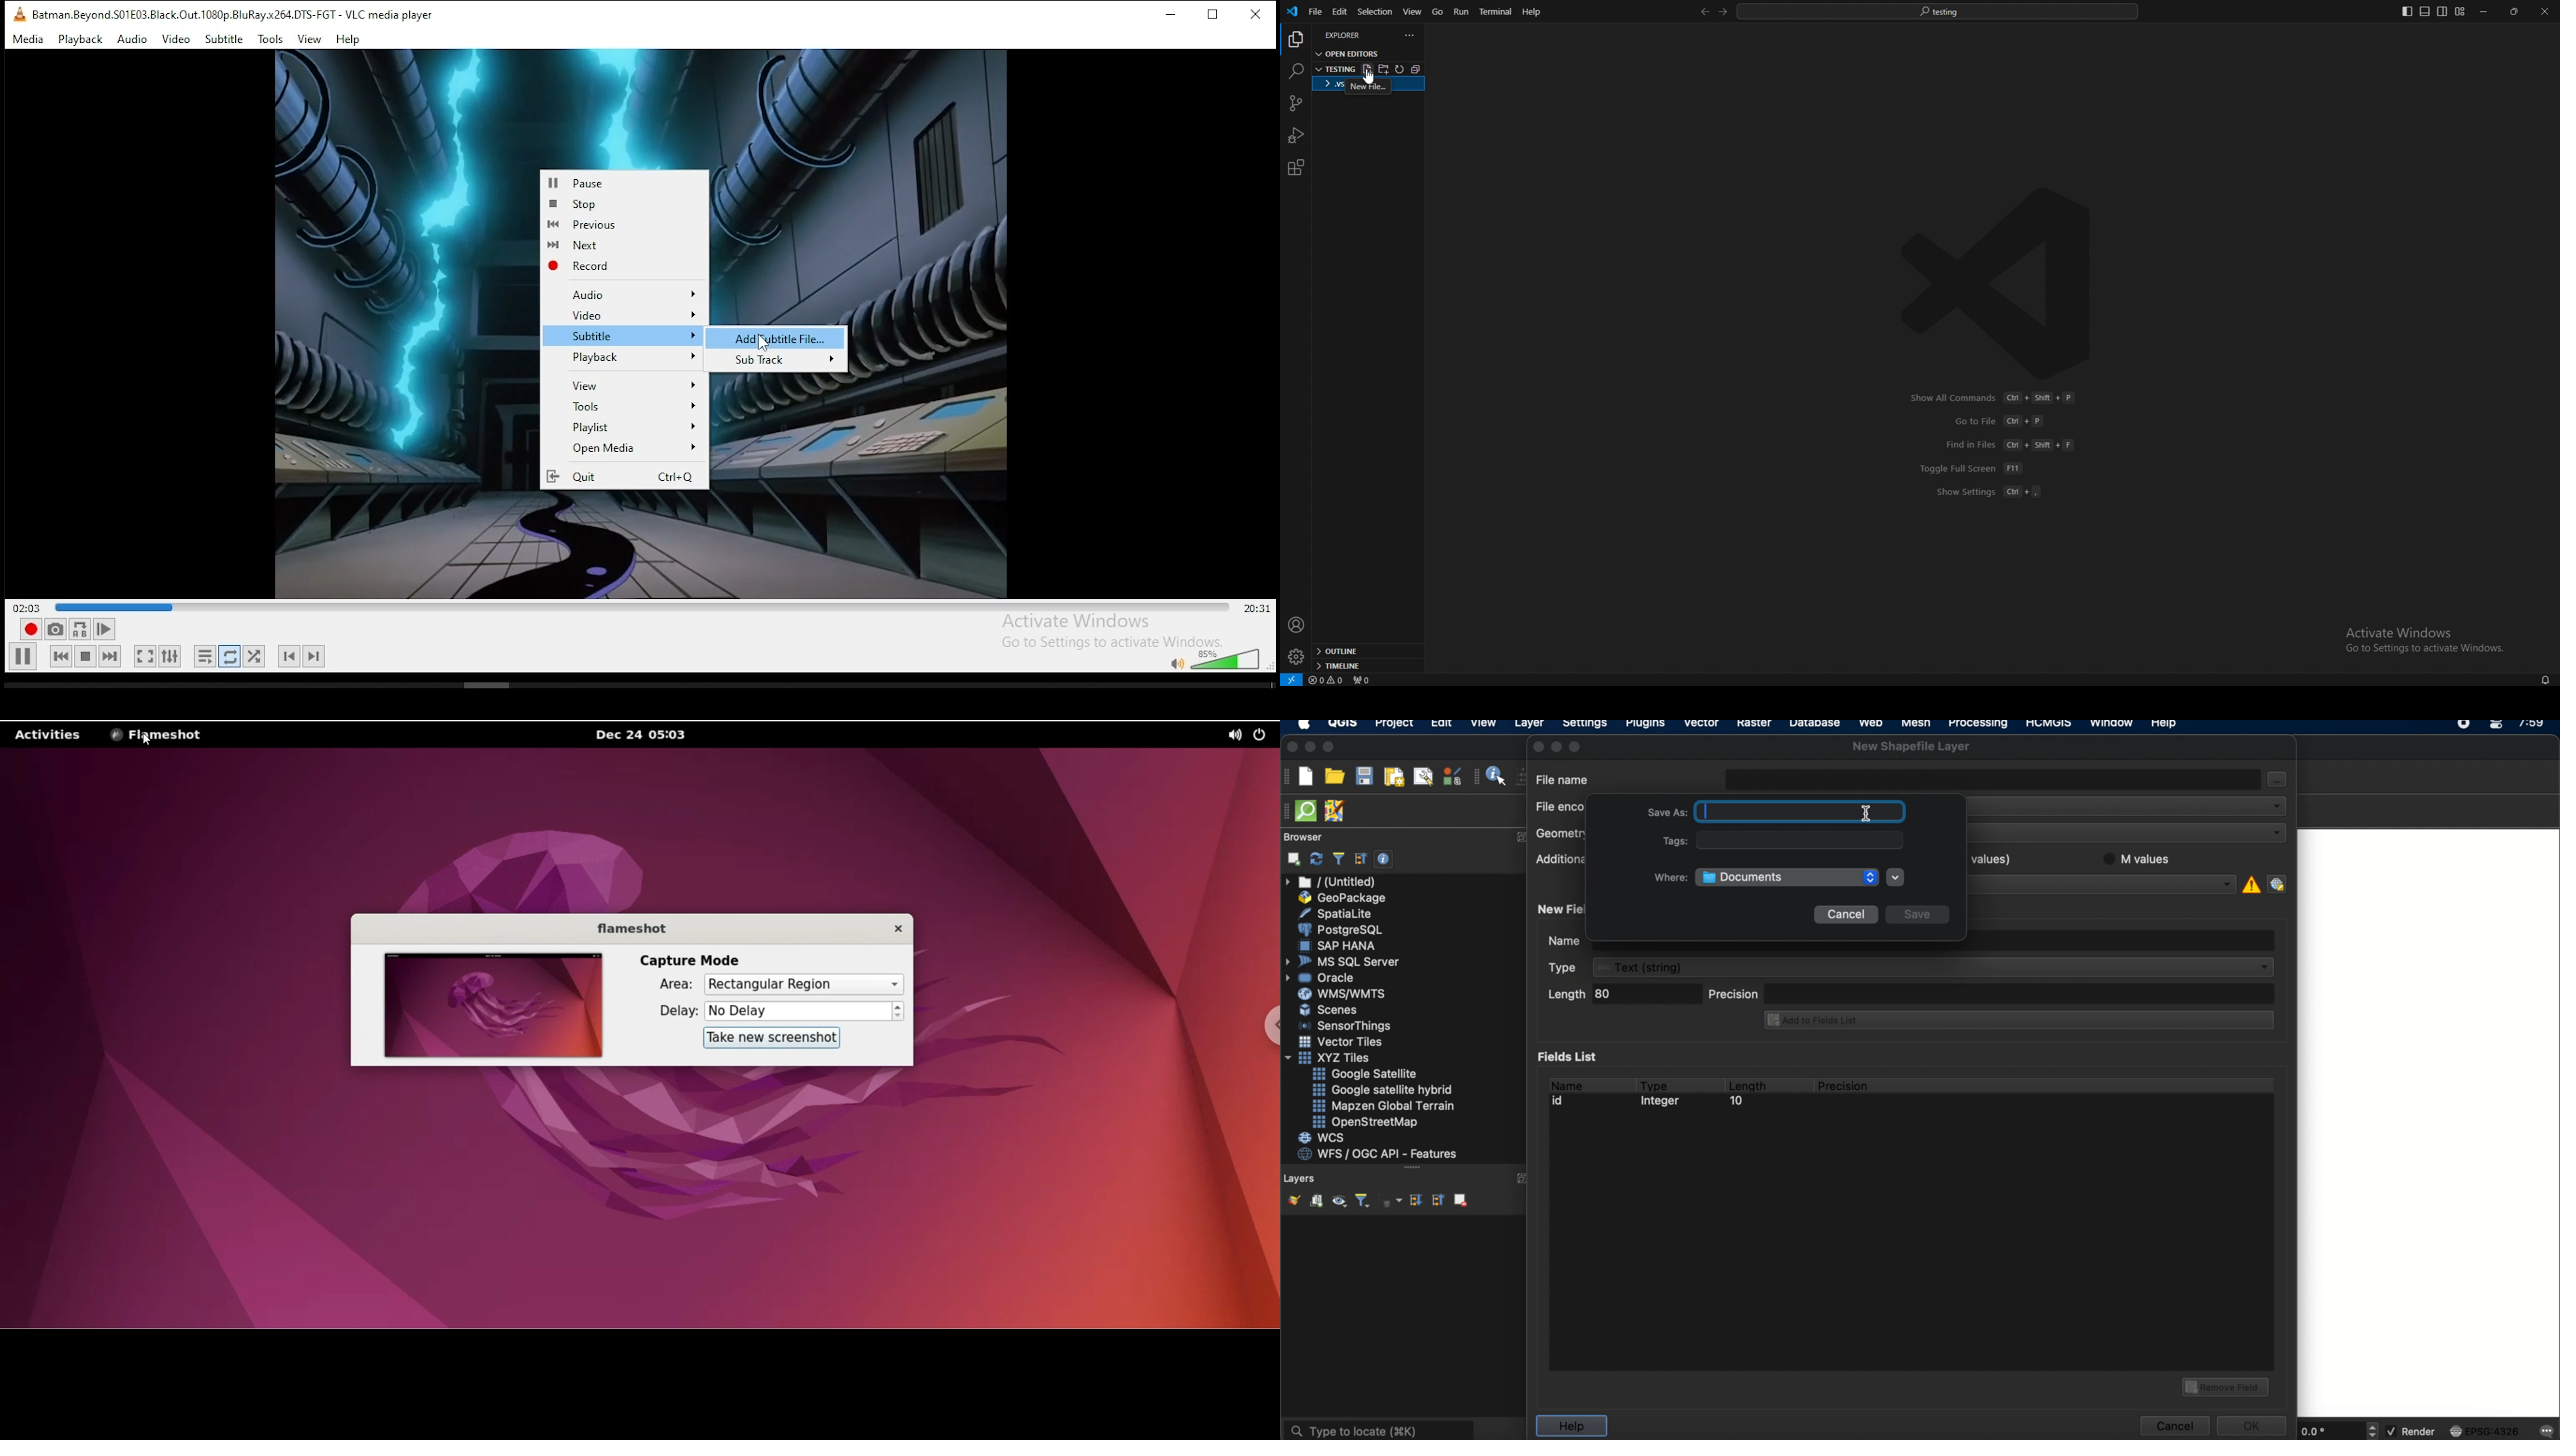 The image size is (2576, 1456). What do you see at coordinates (349, 40) in the screenshot?
I see `help` at bounding box center [349, 40].